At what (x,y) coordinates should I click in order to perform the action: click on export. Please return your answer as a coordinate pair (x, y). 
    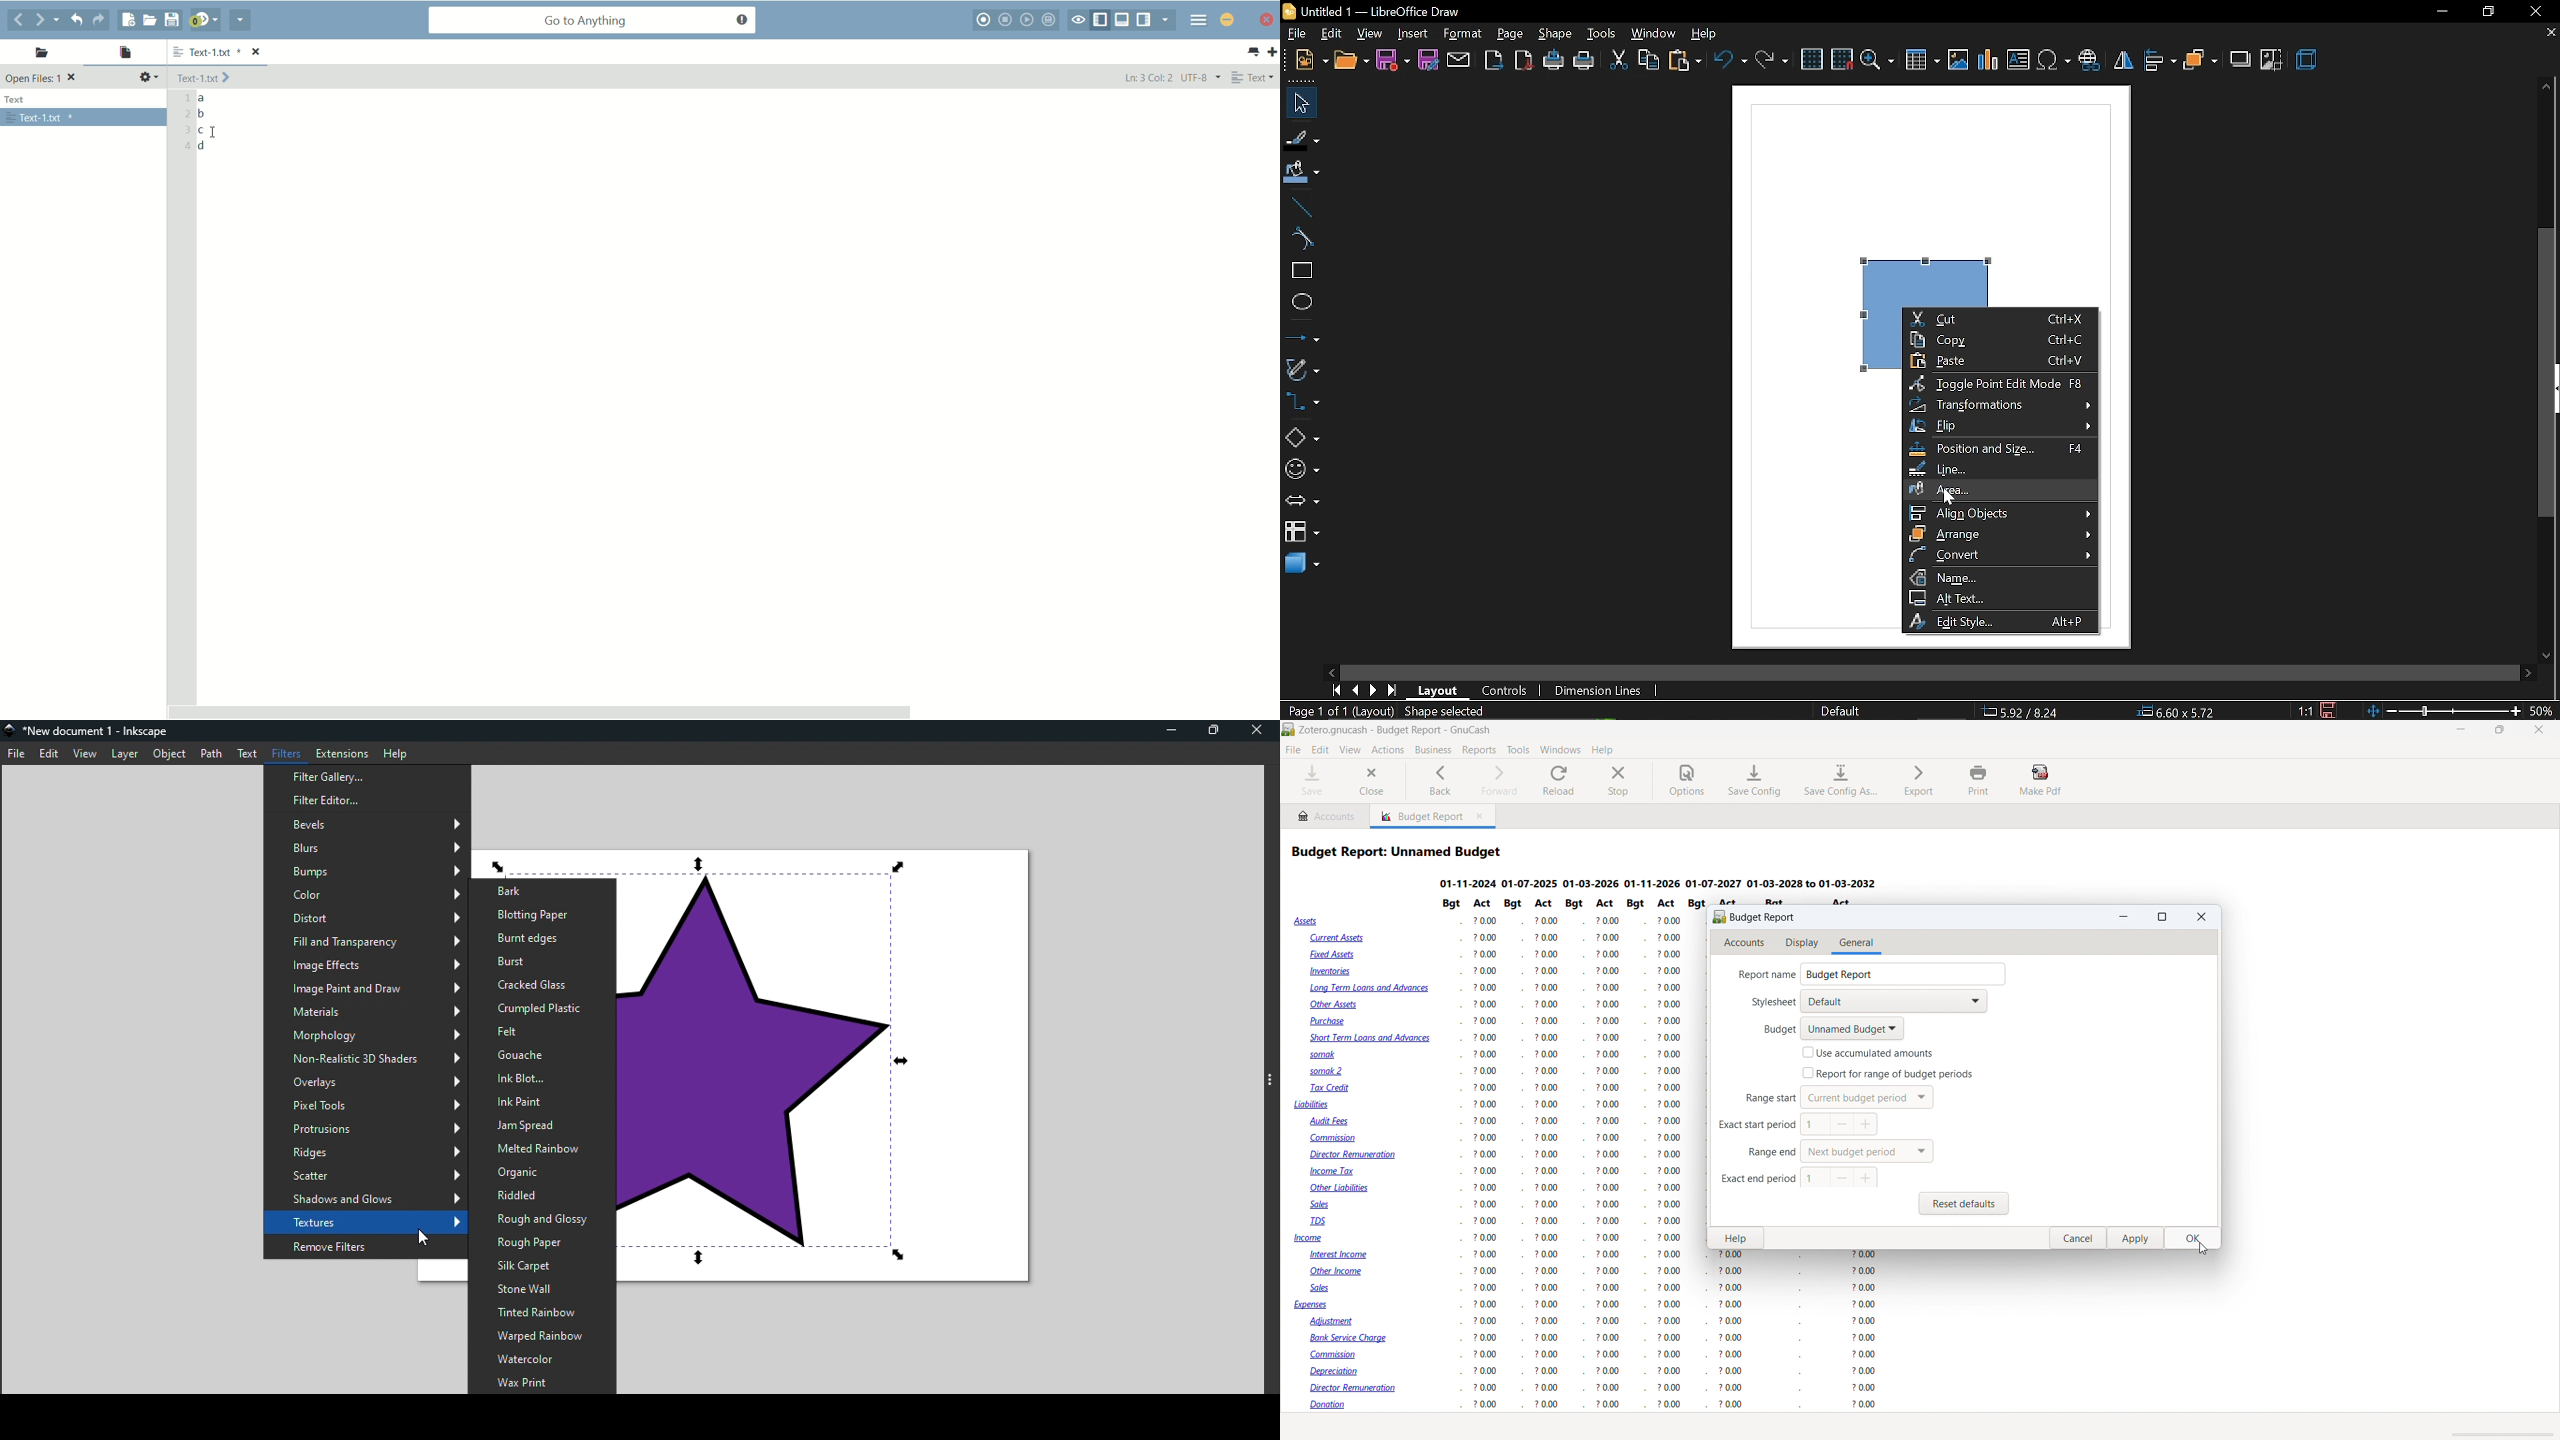
    Looking at the image, I should click on (1919, 779).